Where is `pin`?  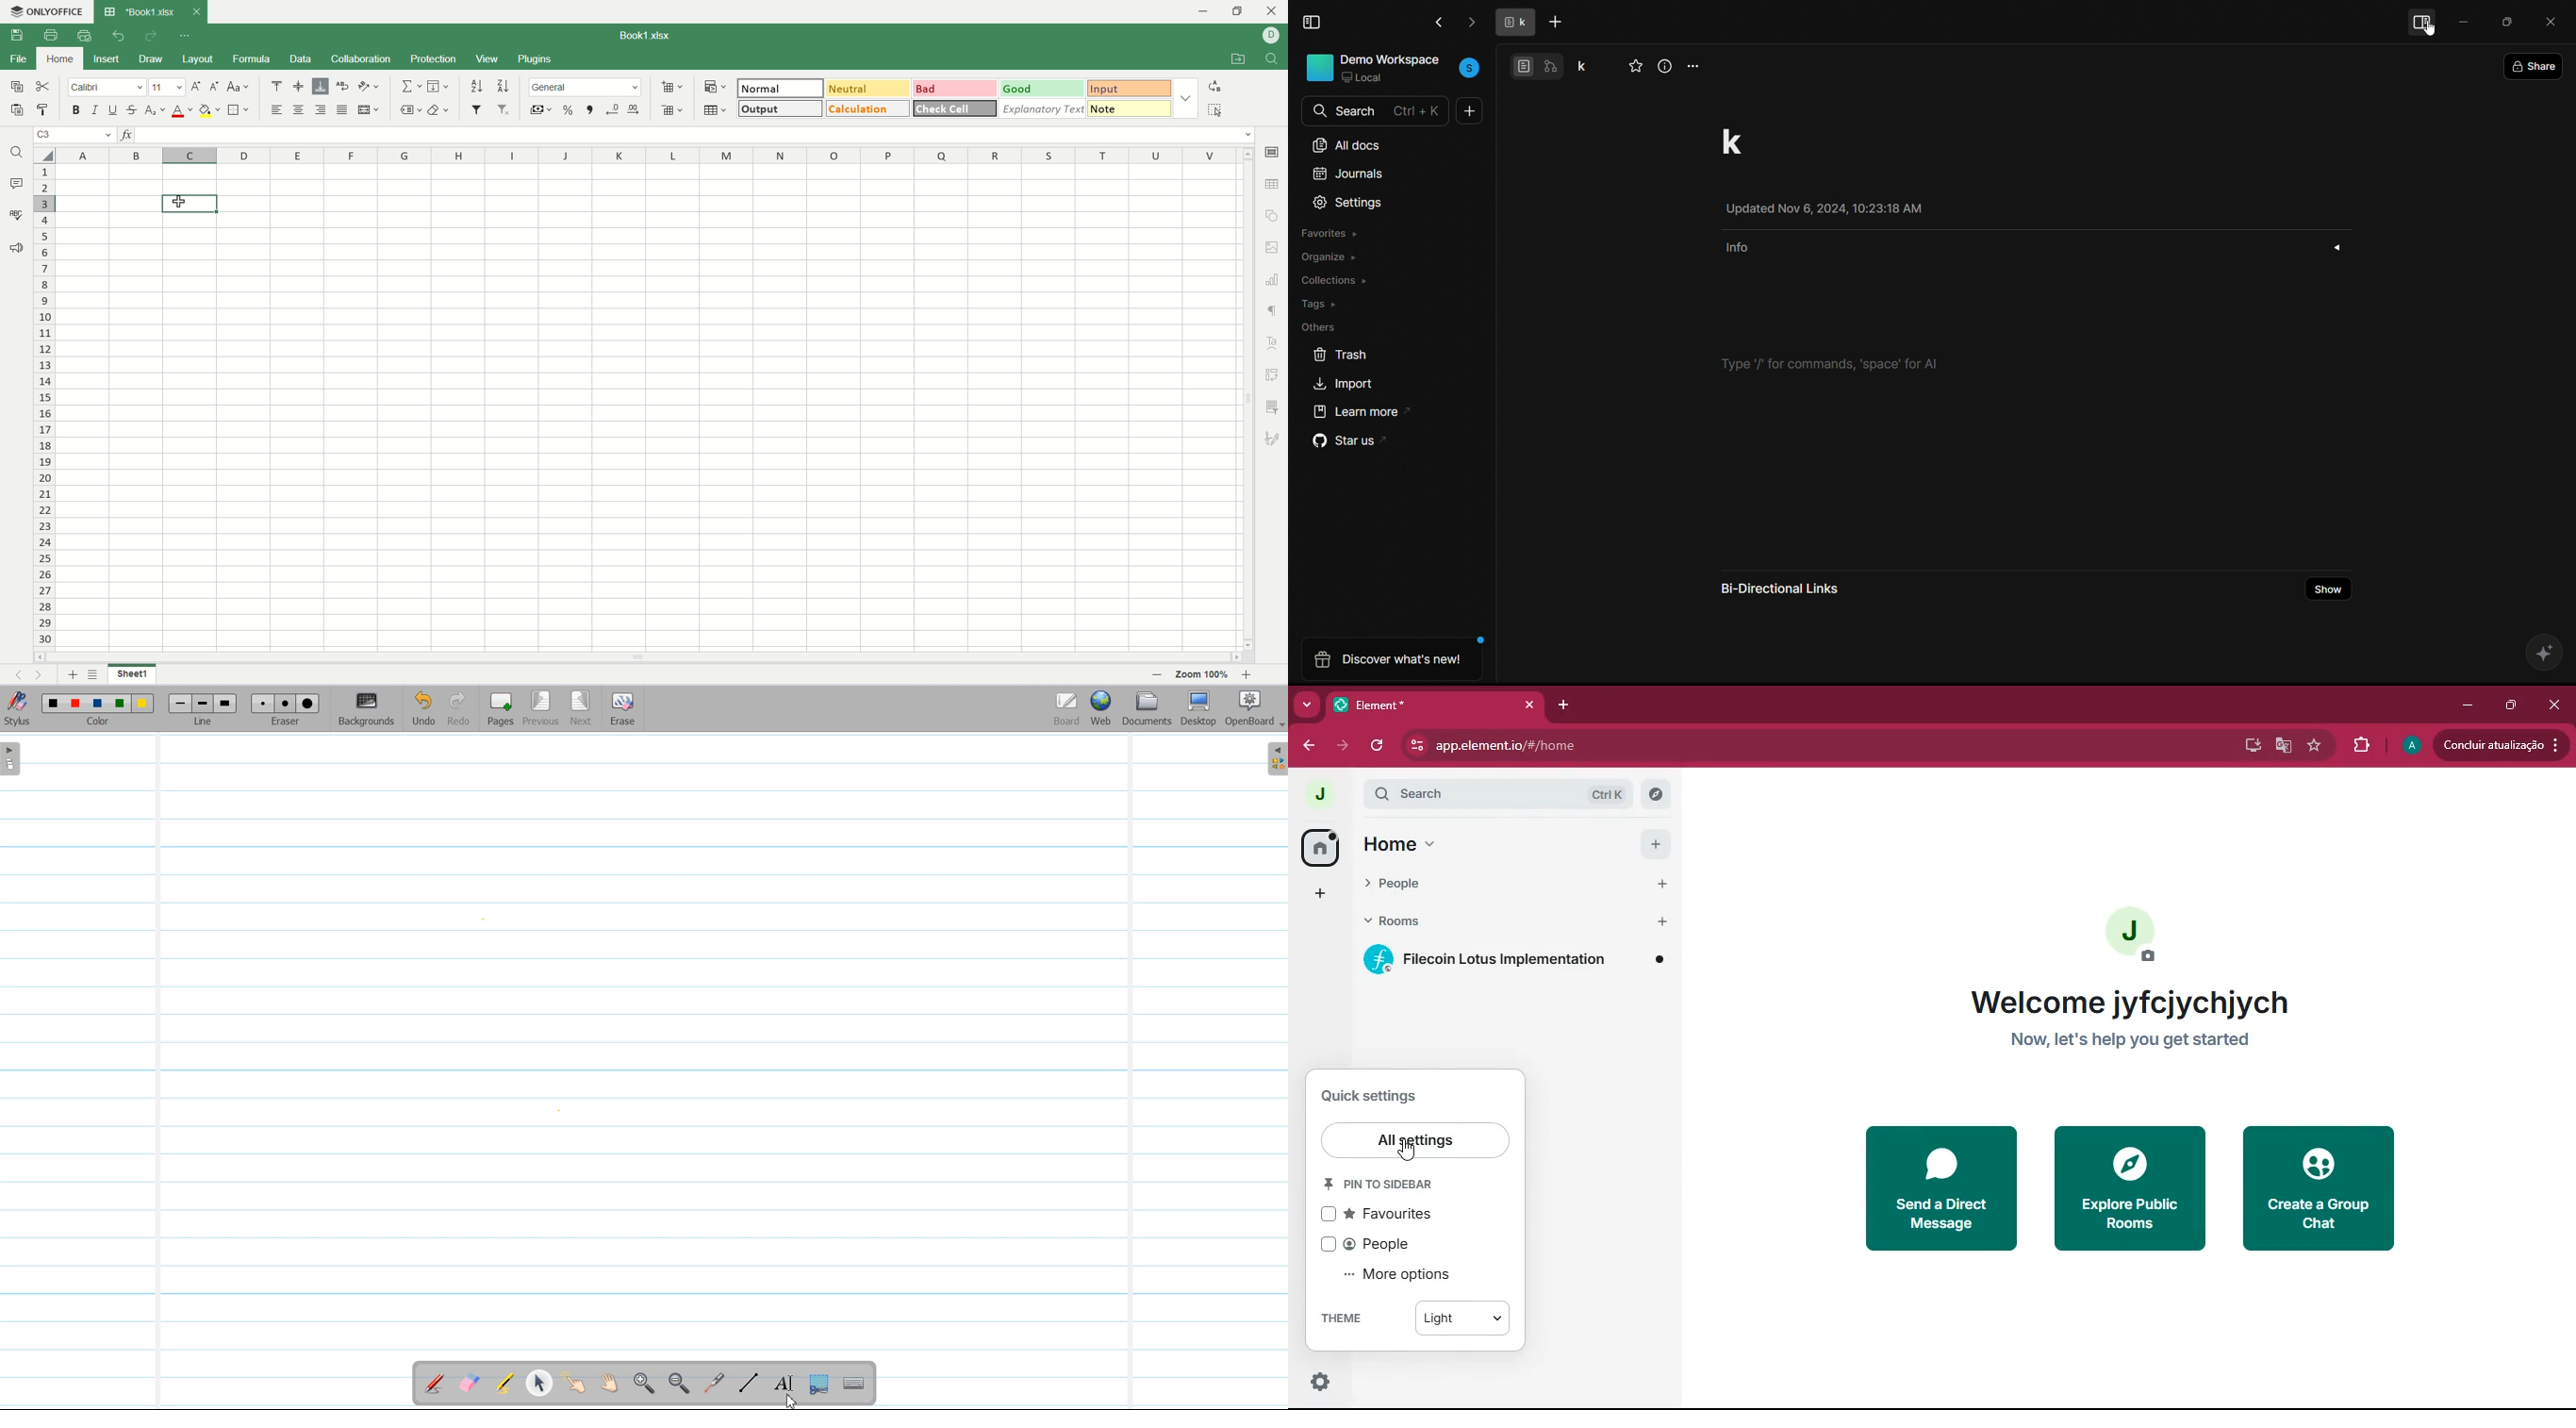 pin is located at coordinates (1384, 1184).